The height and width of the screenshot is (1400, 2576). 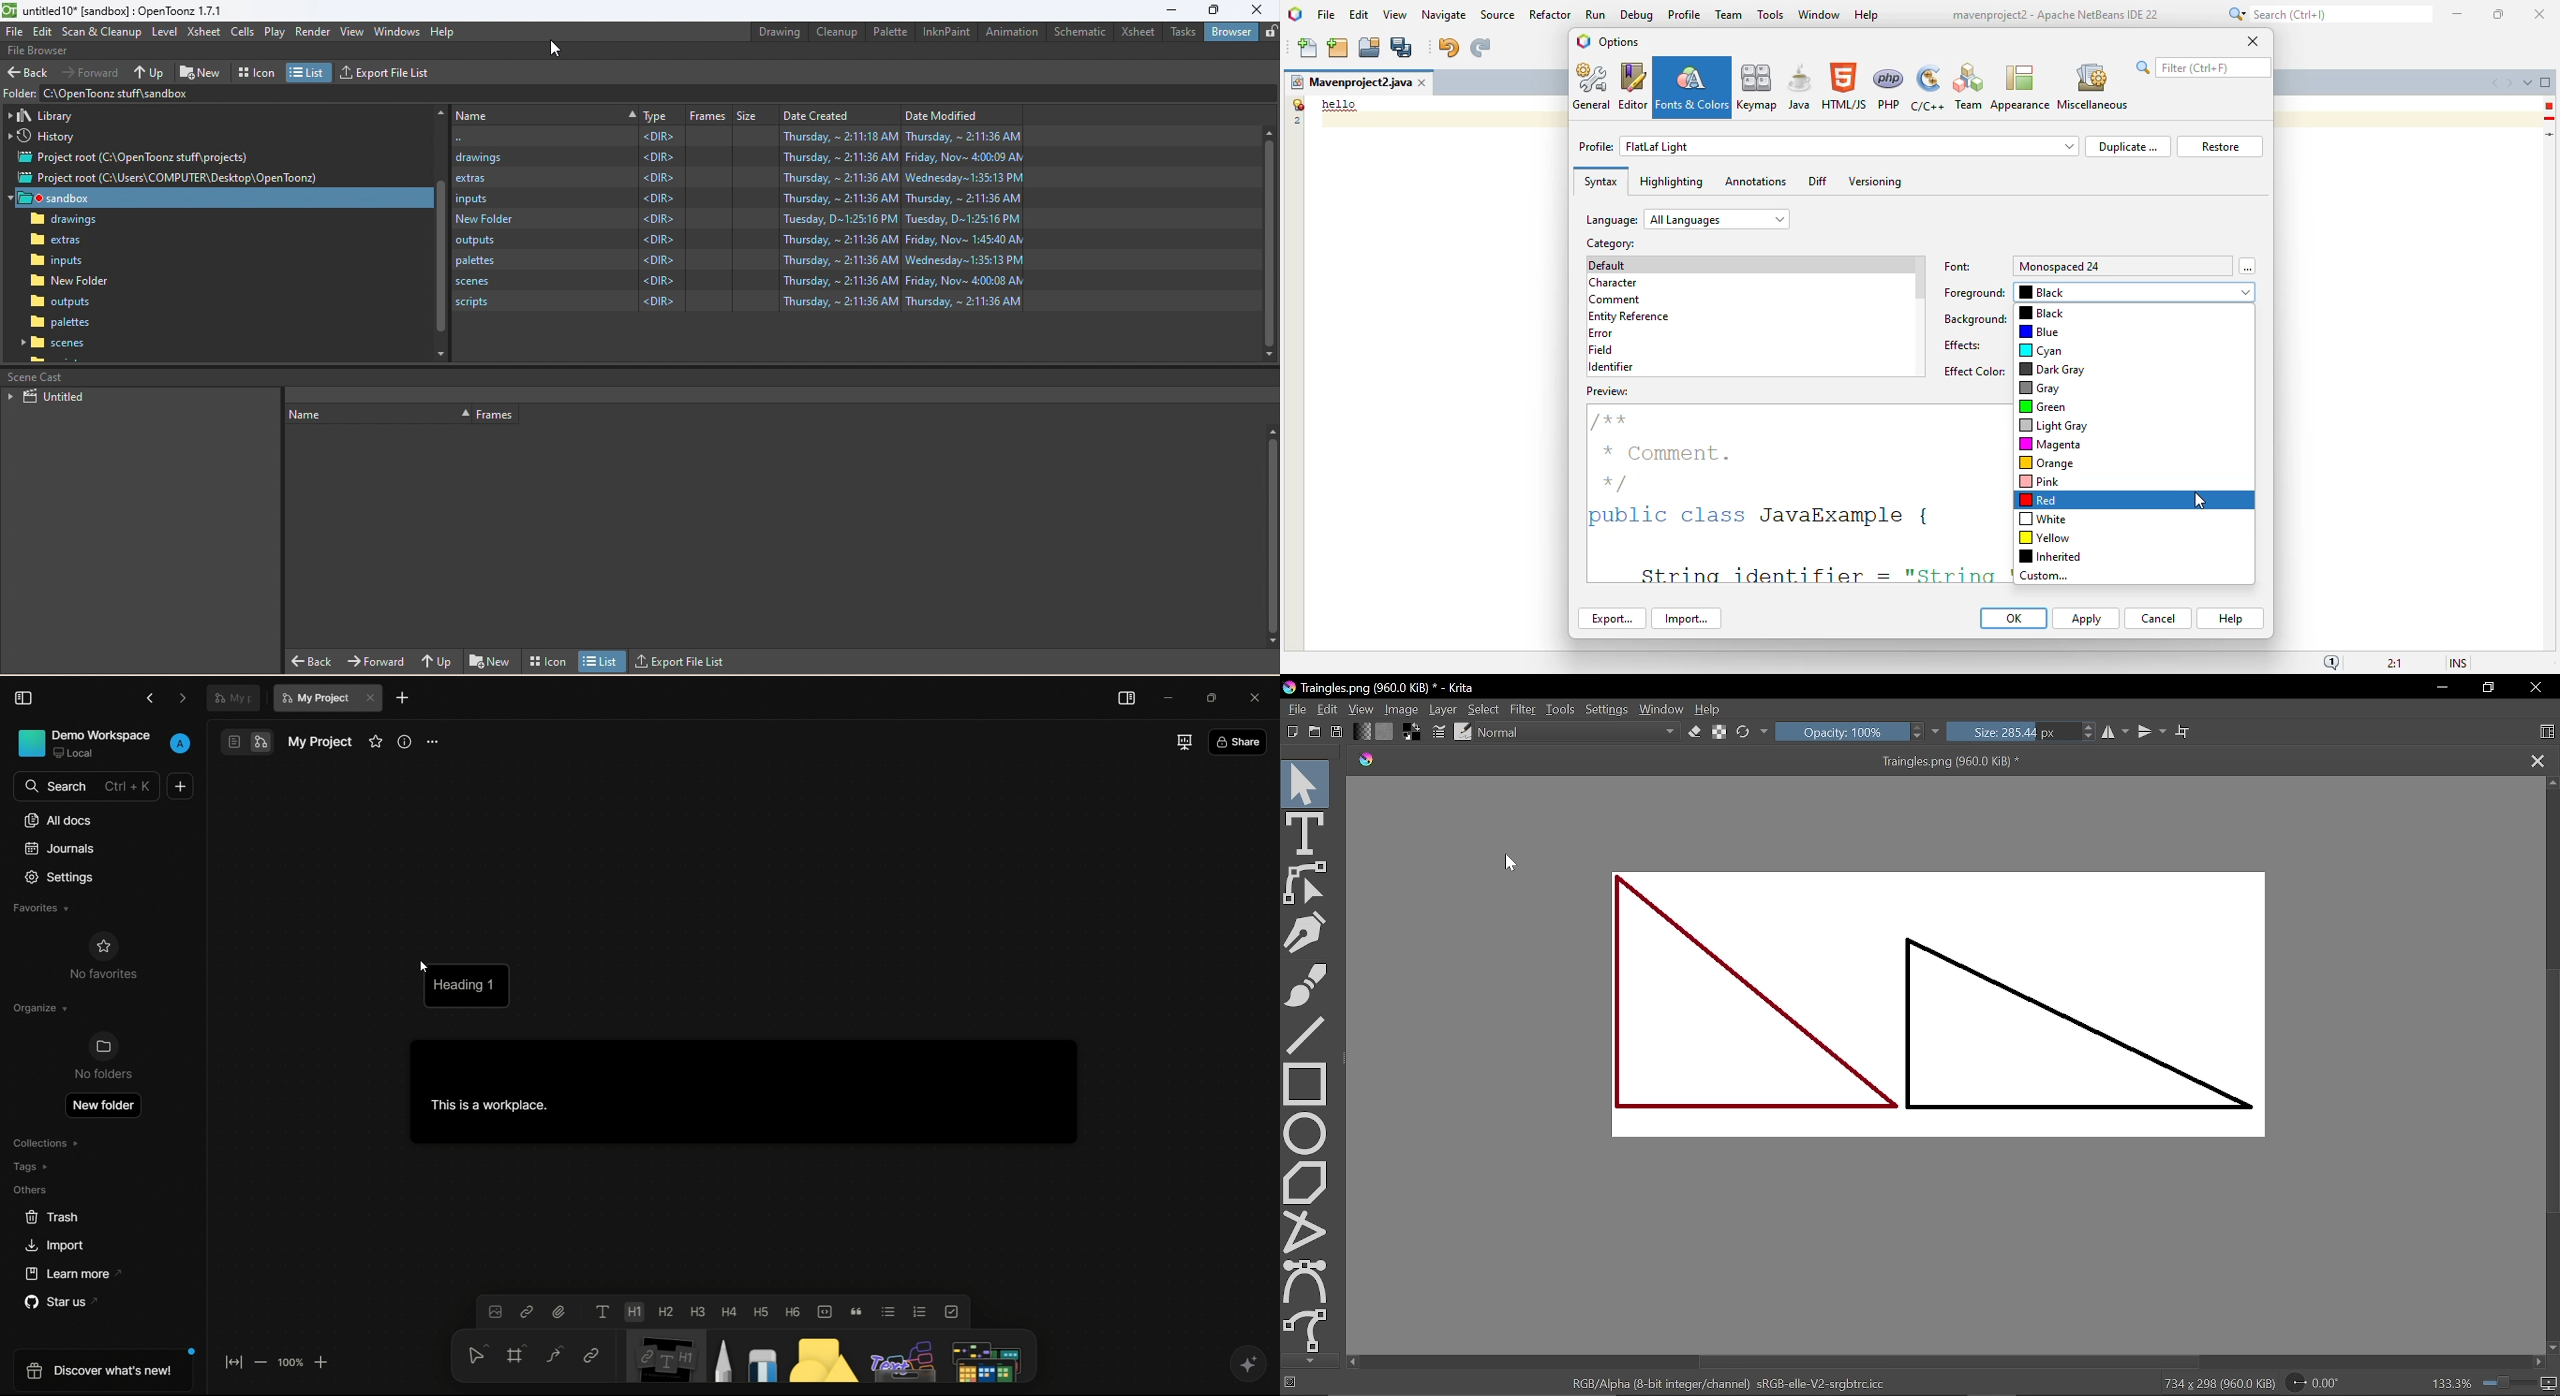 What do you see at coordinates (168, 177) in the screenshot?
I see `Project root` at bounding box center [168, 177].